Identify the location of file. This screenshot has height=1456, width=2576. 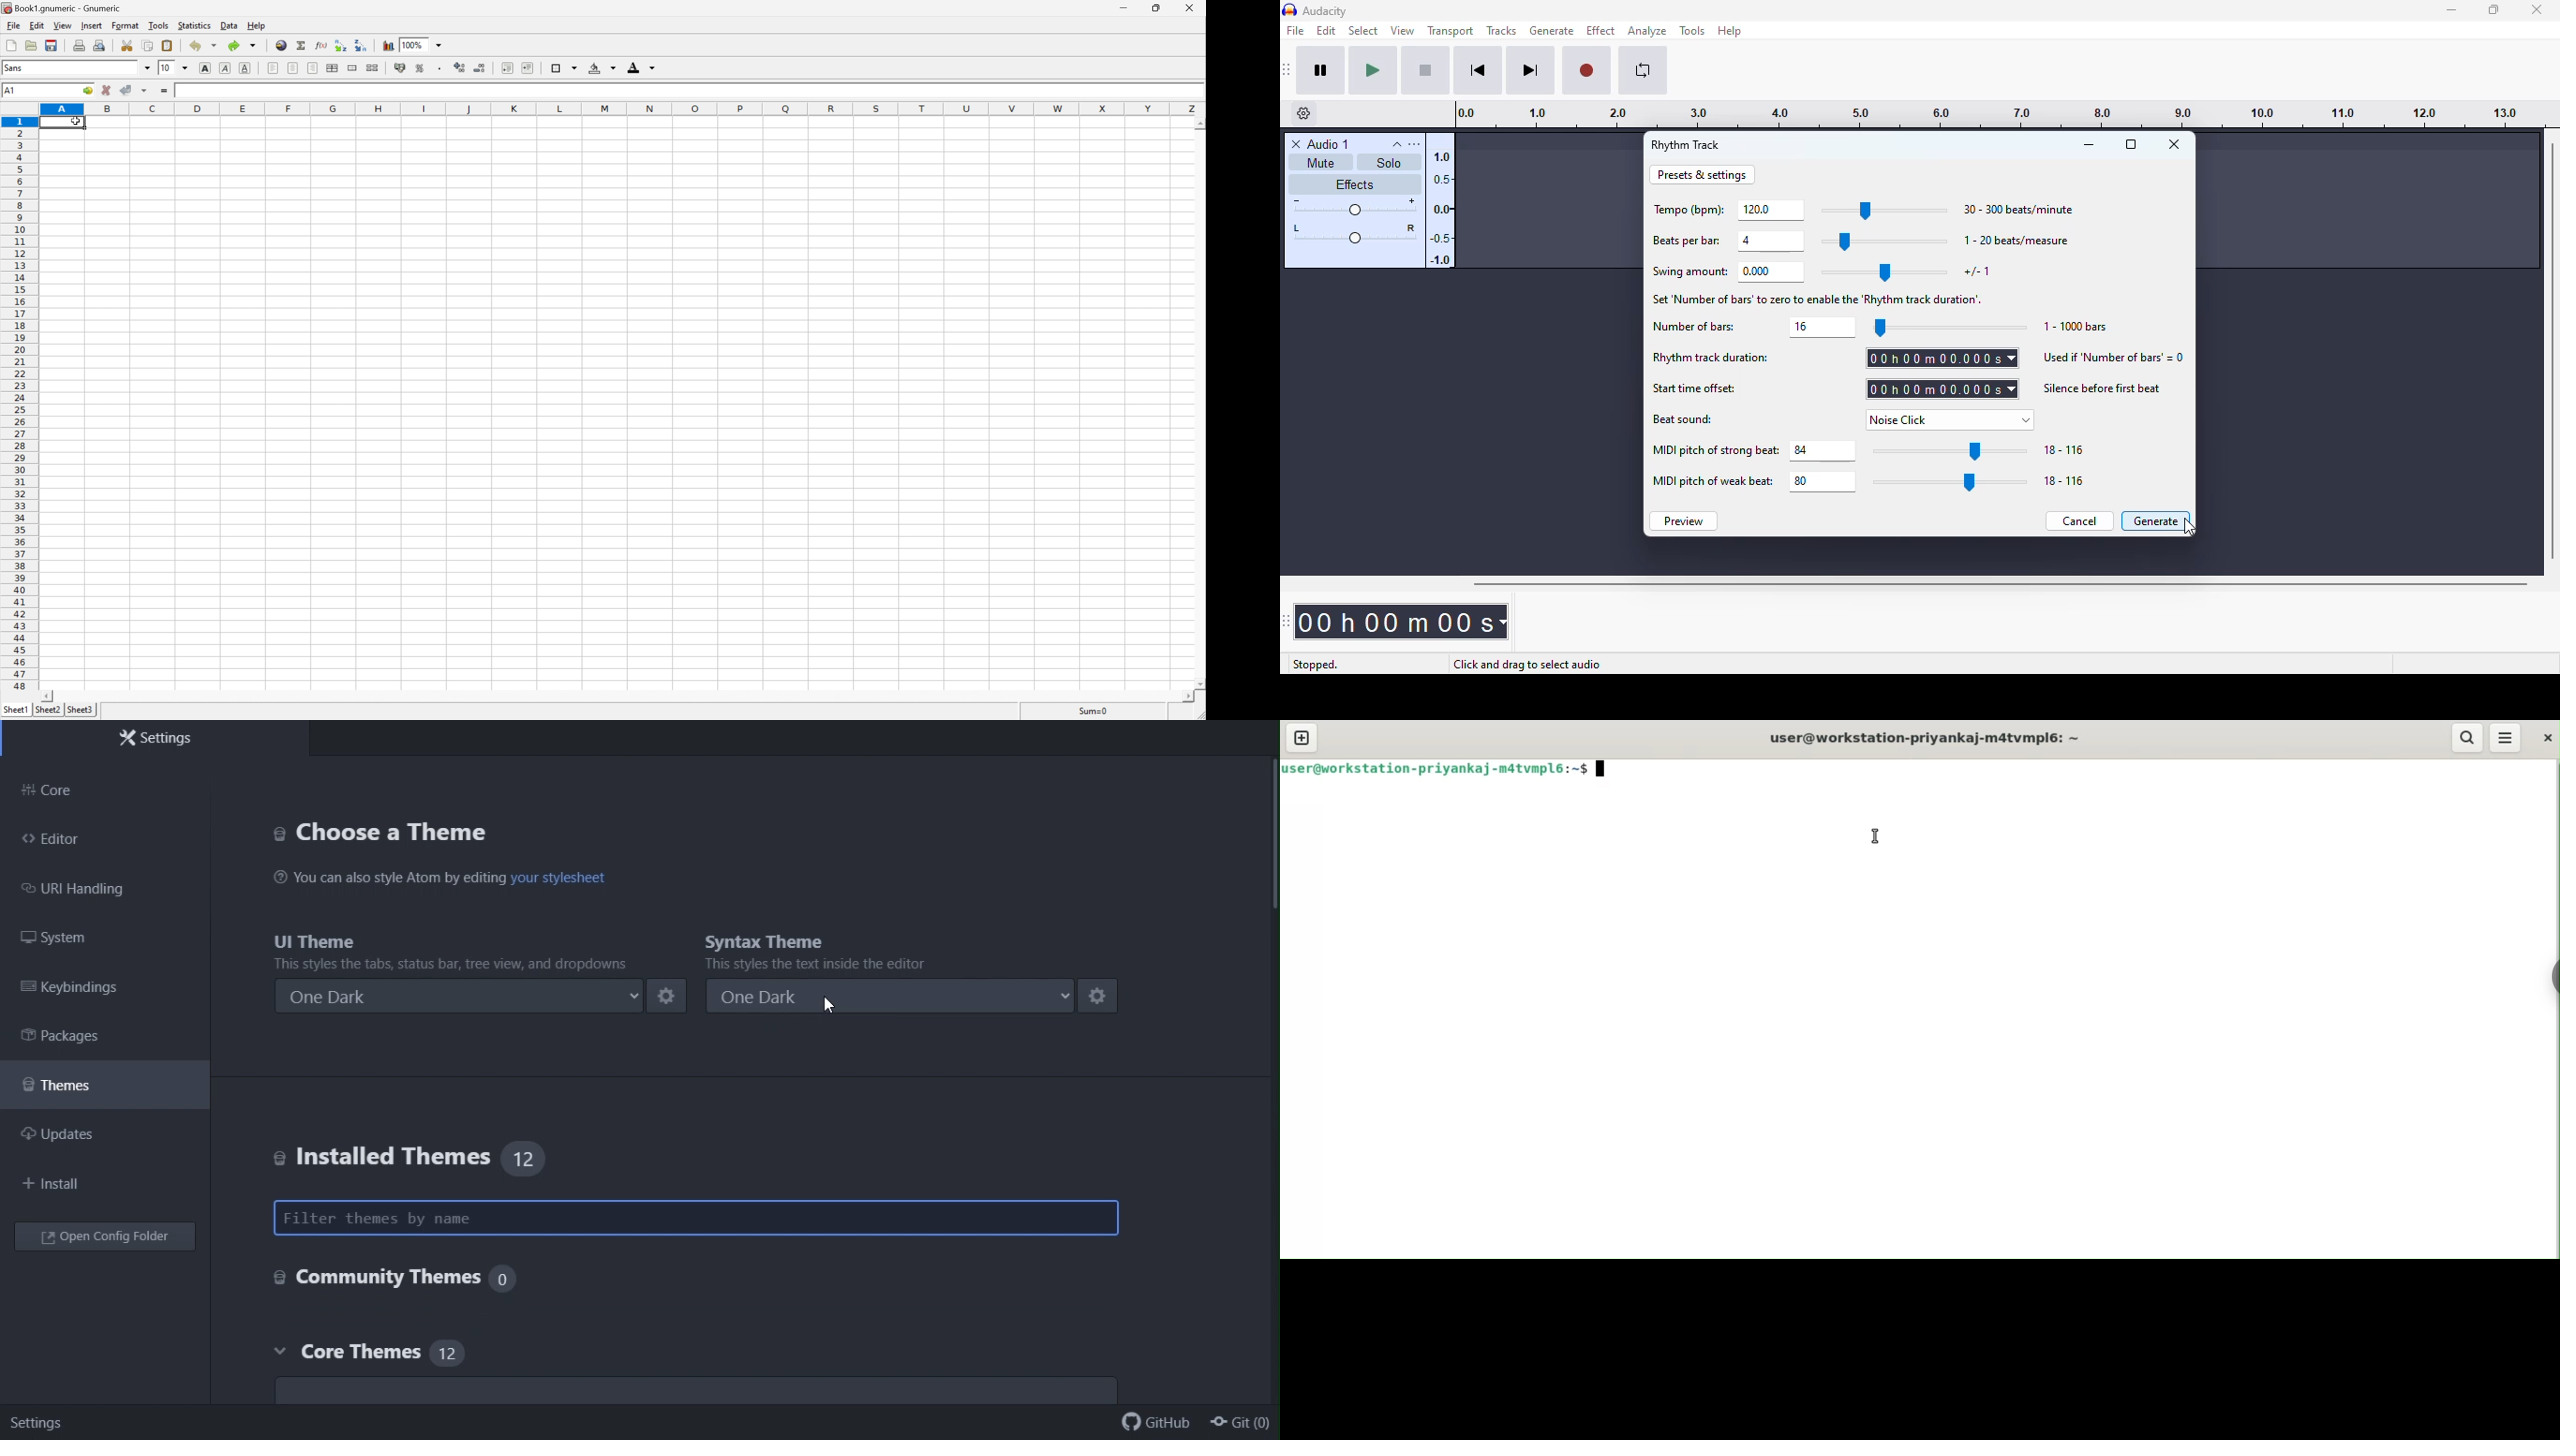
(1295, 29).